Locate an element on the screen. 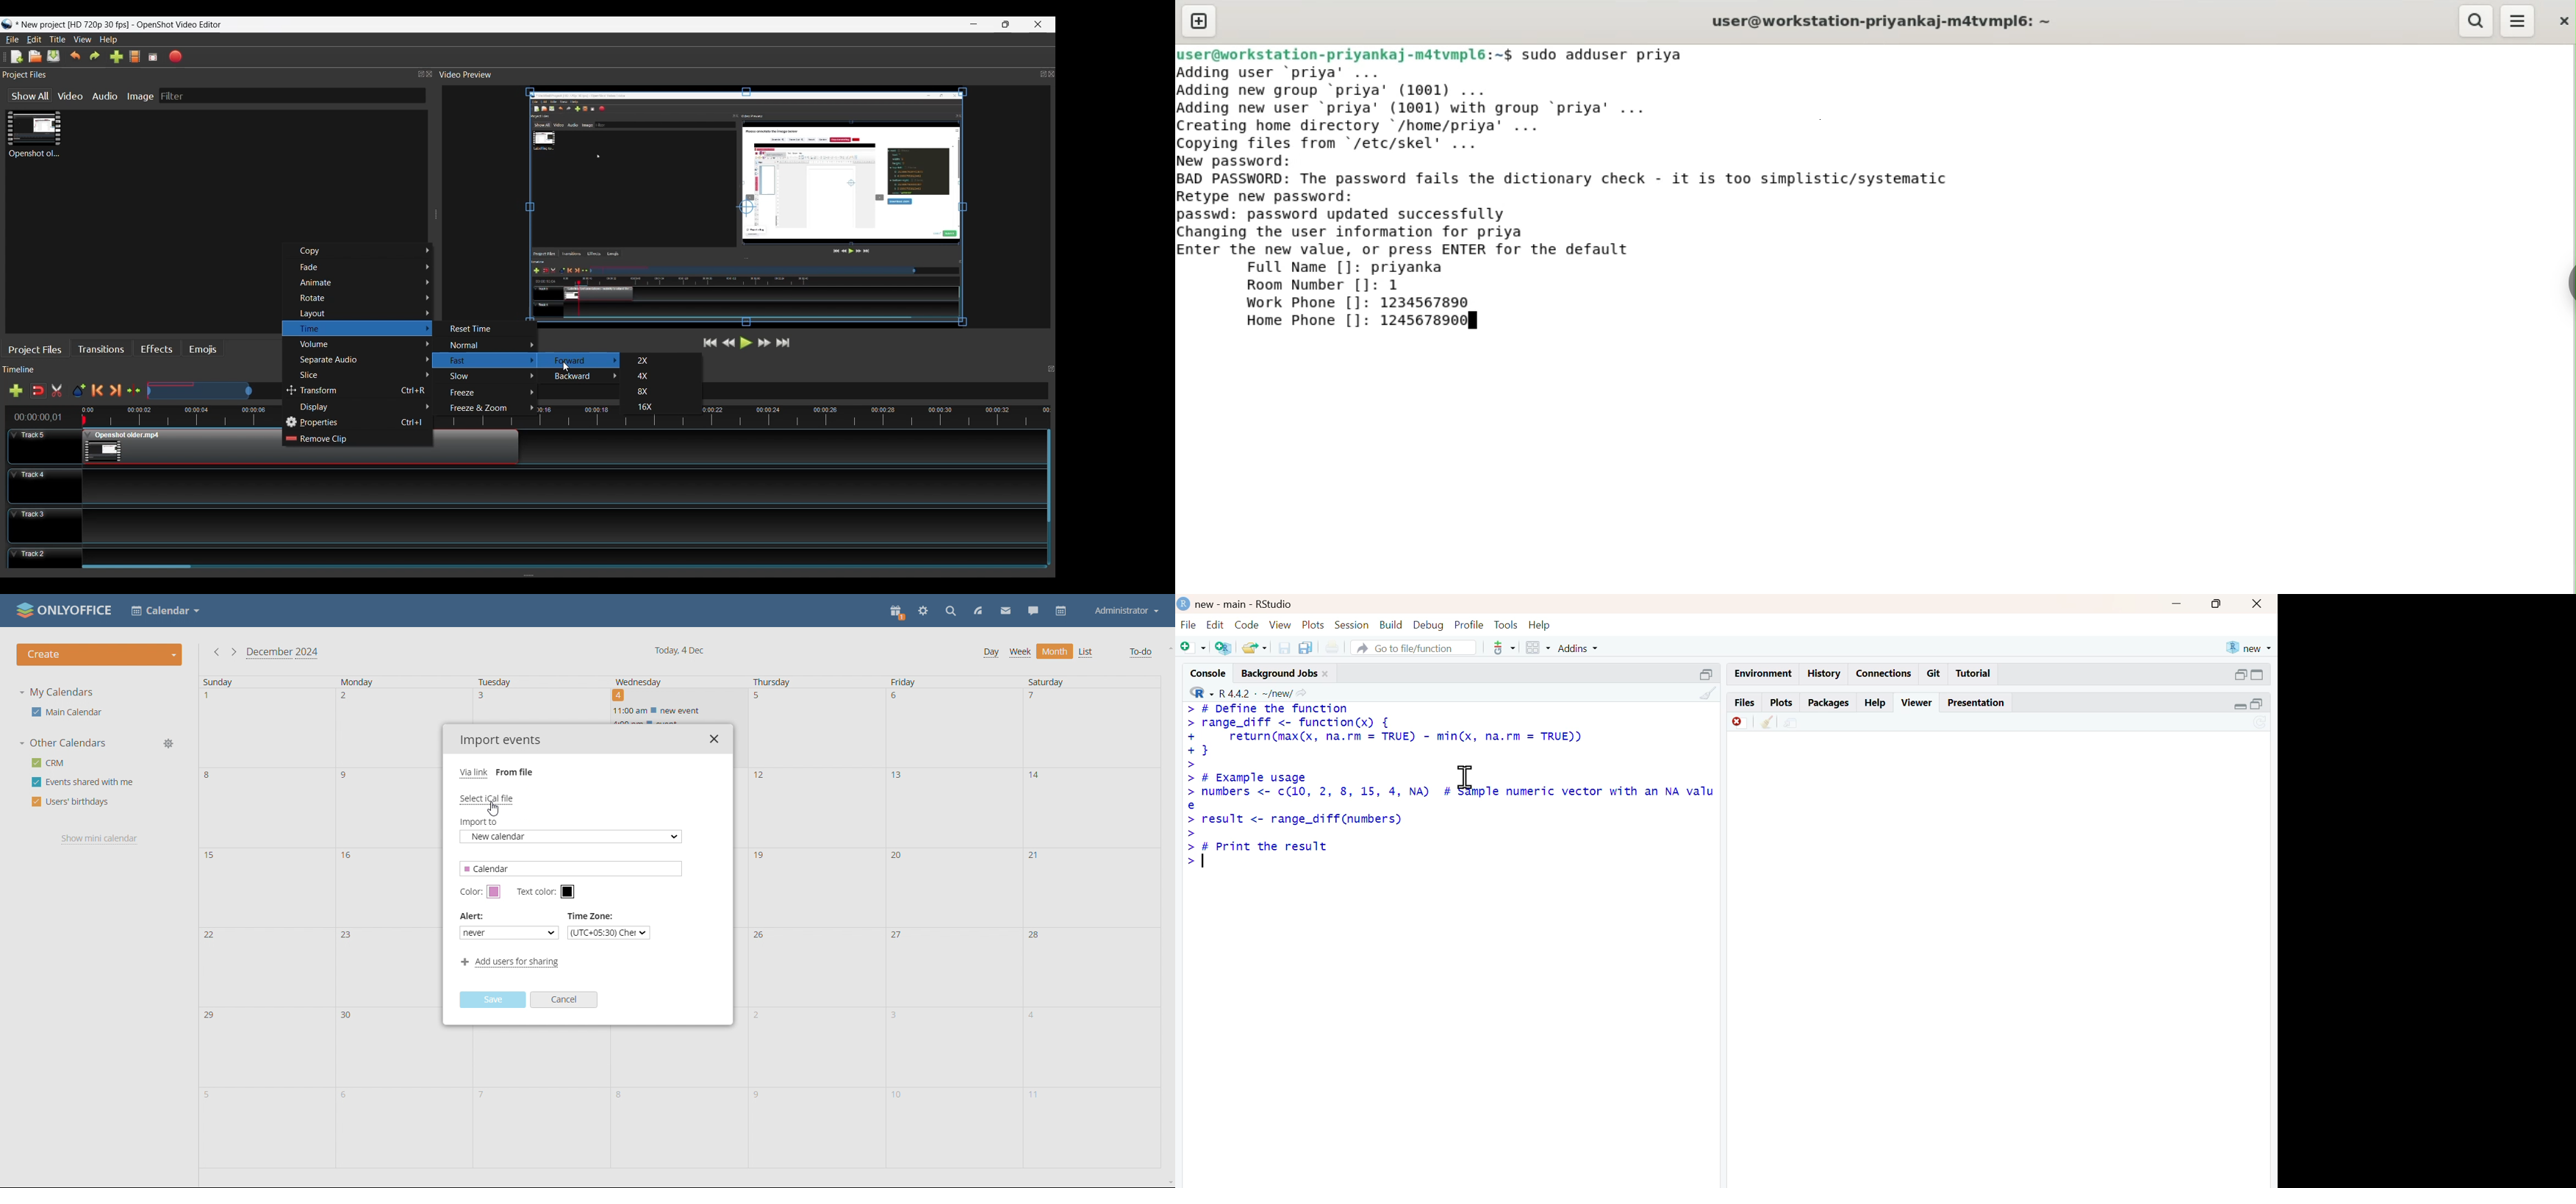 The height and width of the screenshot is (1204, 2576). Previous Marker is located at coordinates (97, 391).